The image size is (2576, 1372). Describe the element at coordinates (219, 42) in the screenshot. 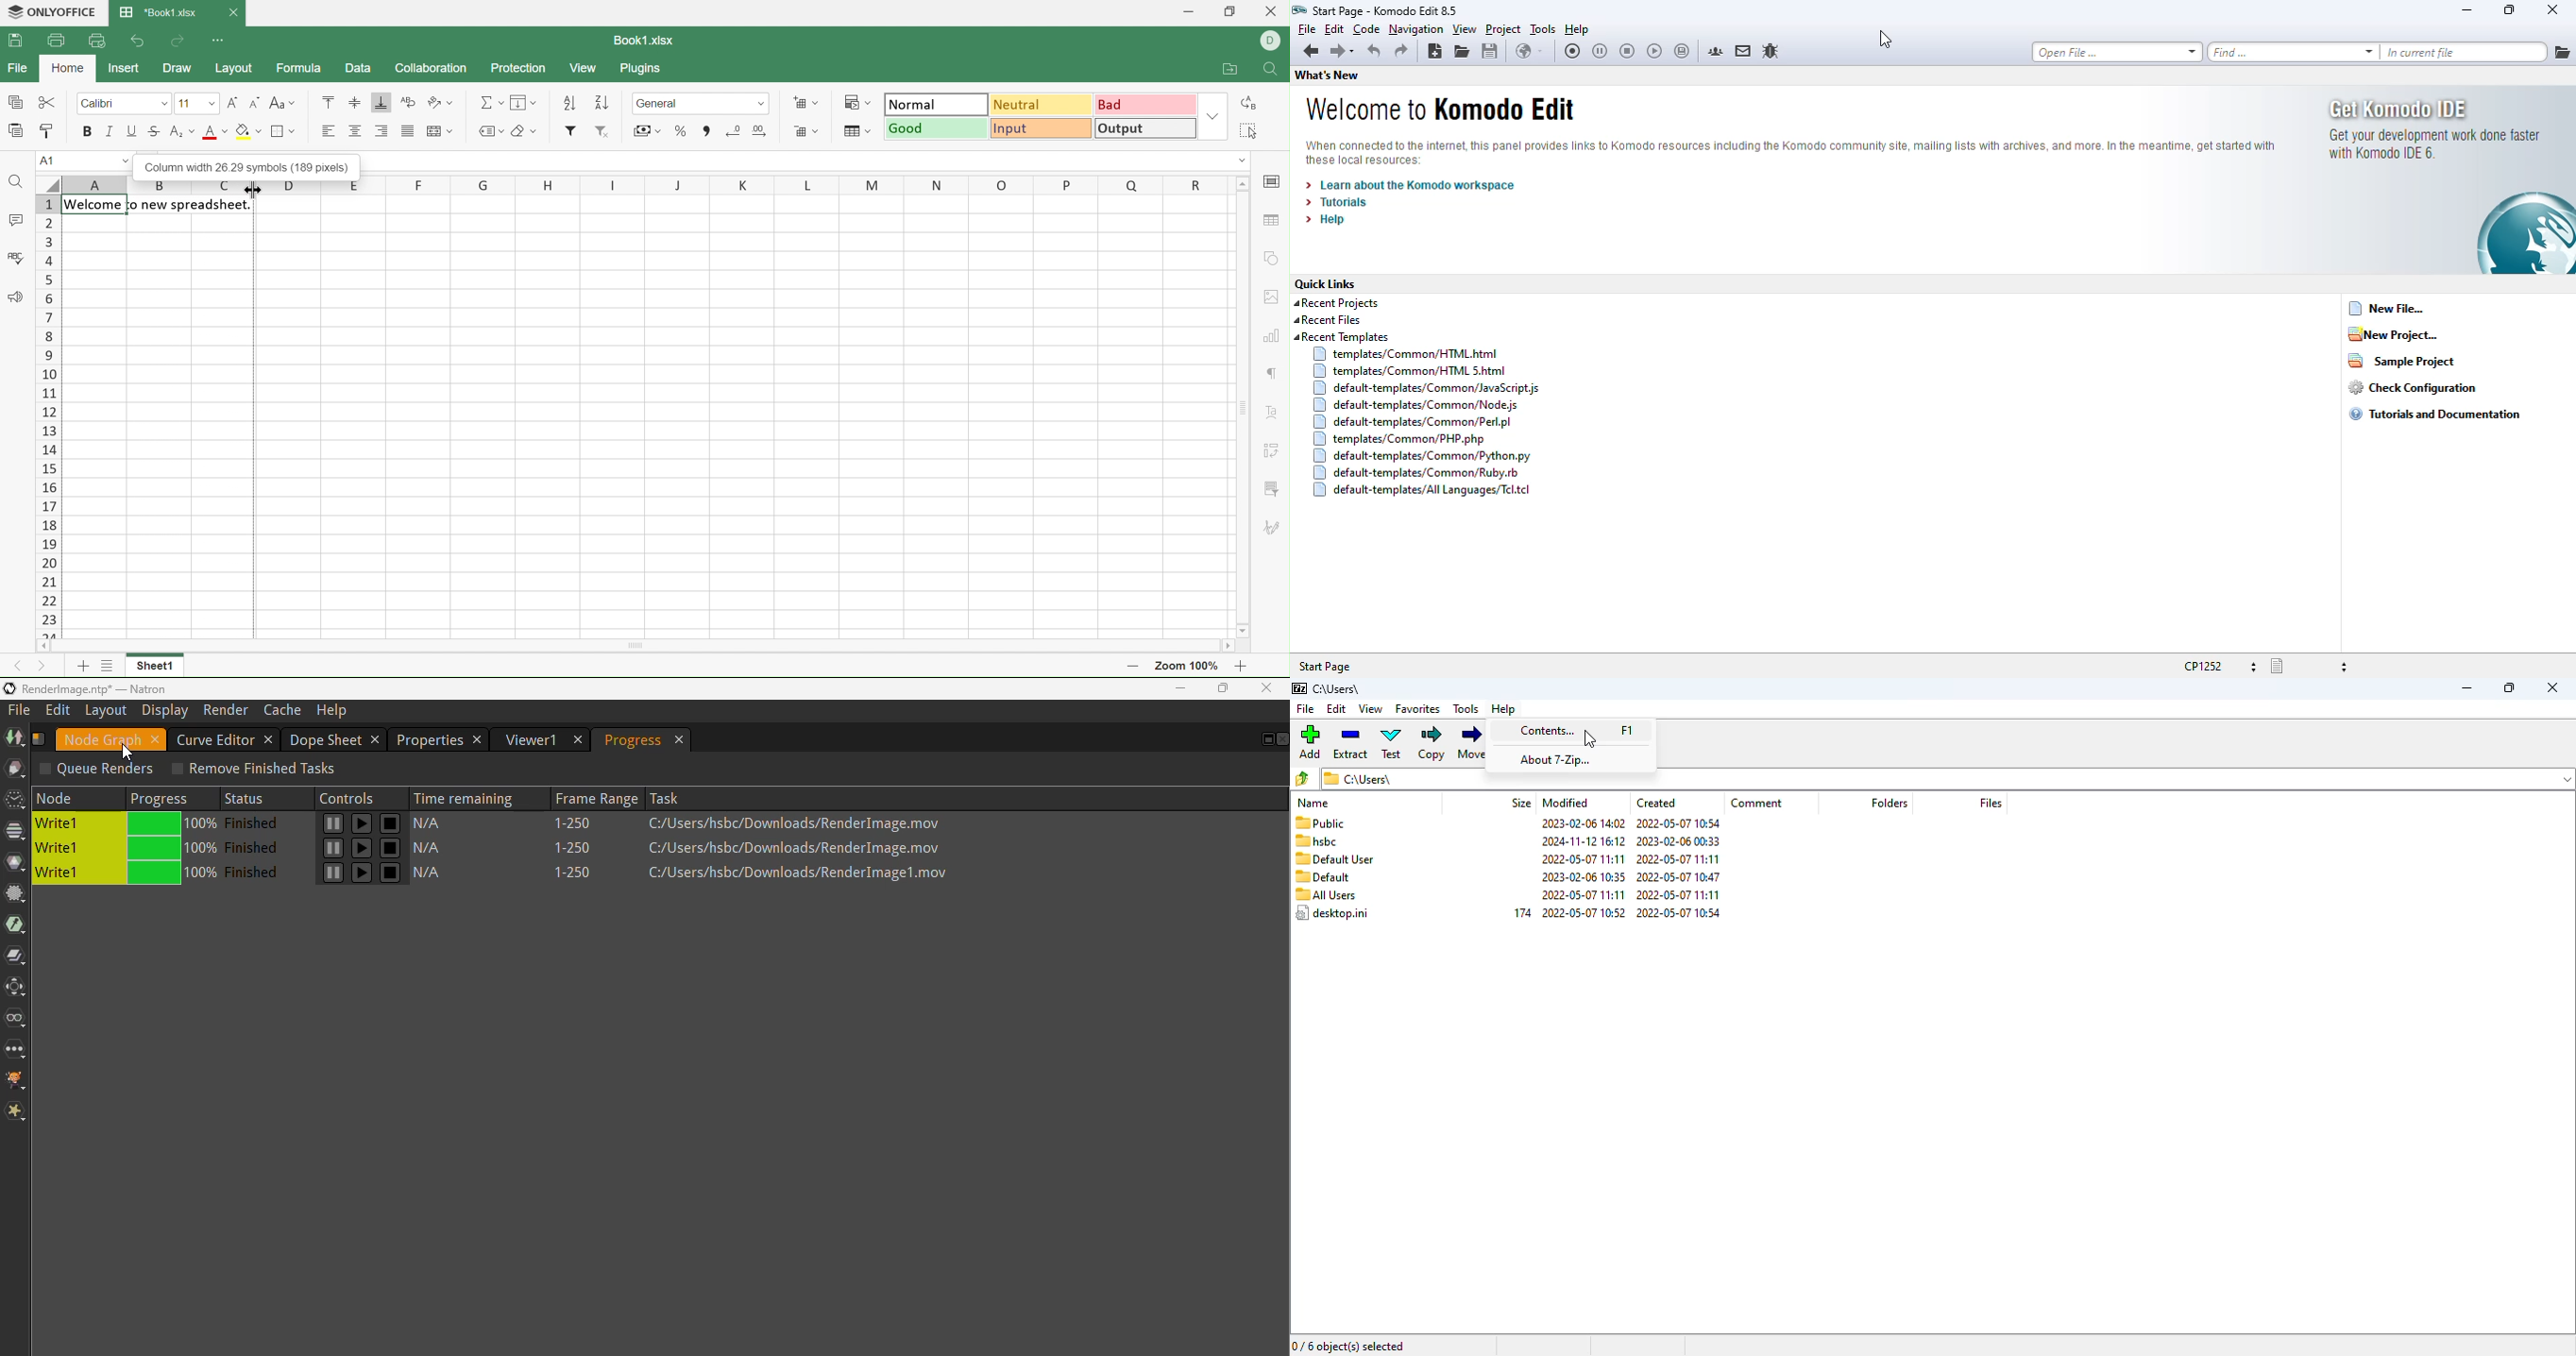

I see `Customize Quick Access Toolbar` at that location.